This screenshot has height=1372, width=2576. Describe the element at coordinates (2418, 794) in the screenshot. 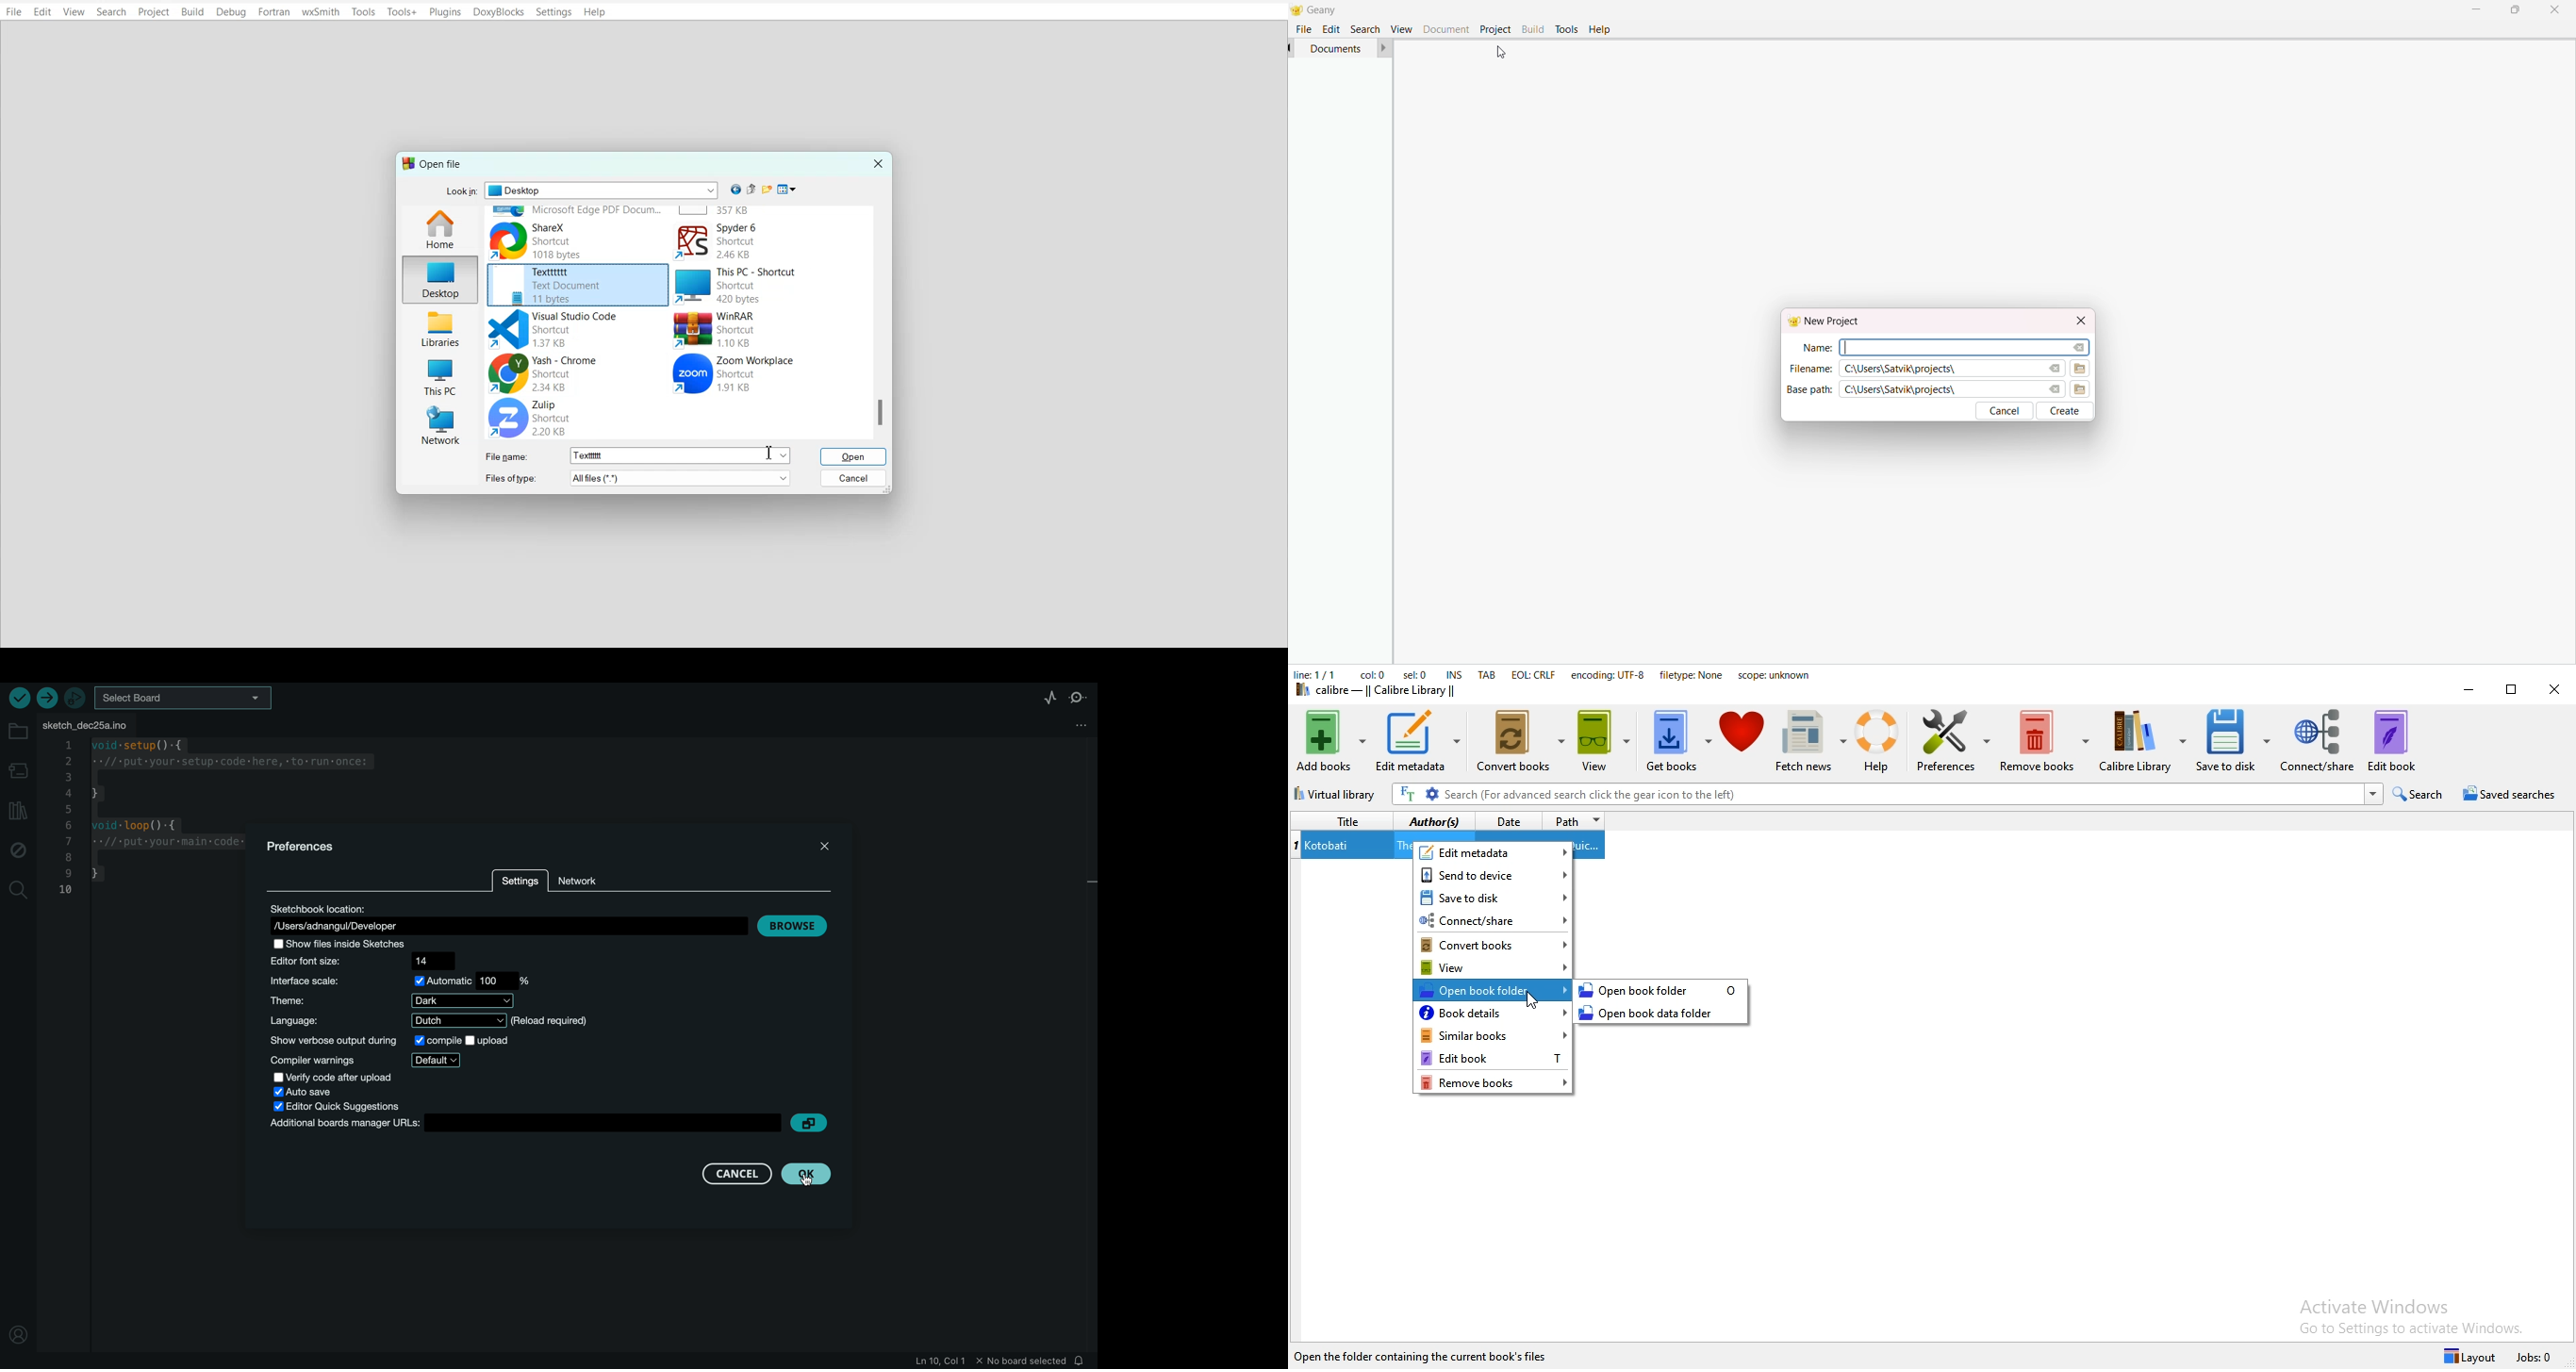

I see `search` at that location.